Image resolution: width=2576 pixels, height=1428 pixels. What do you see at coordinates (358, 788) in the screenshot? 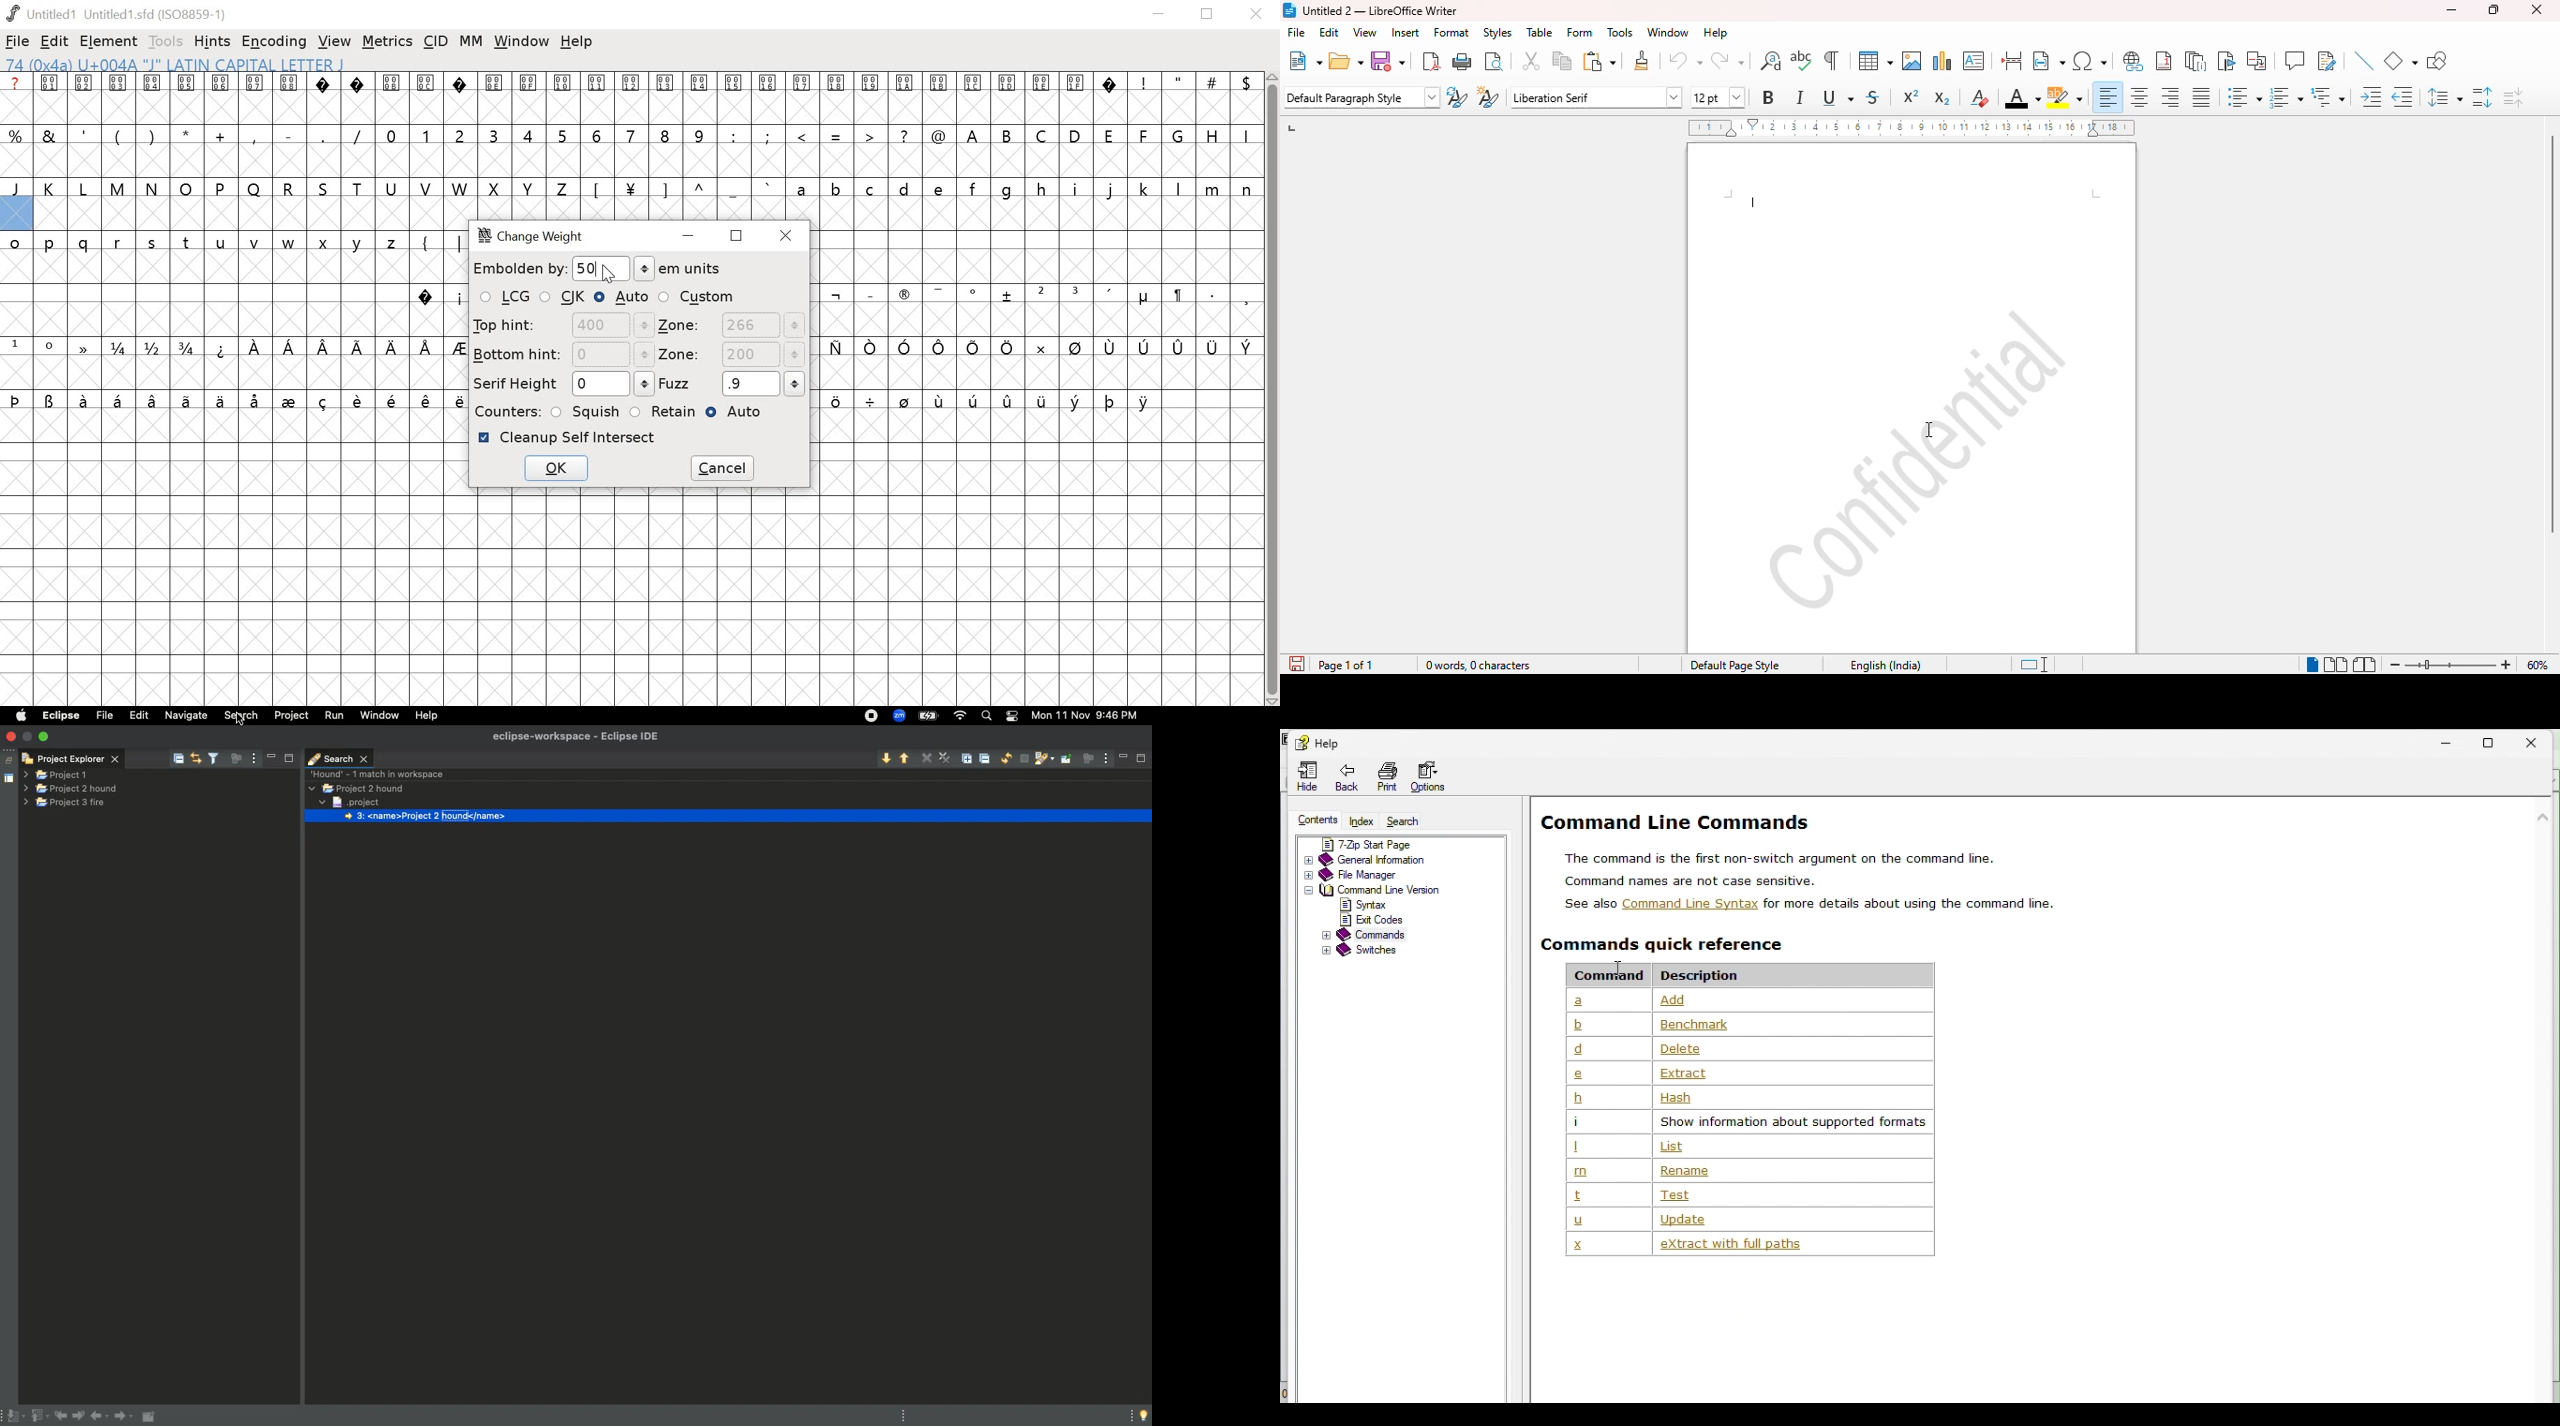
I see `Project 2 hound` at bounding box center [358, 788].